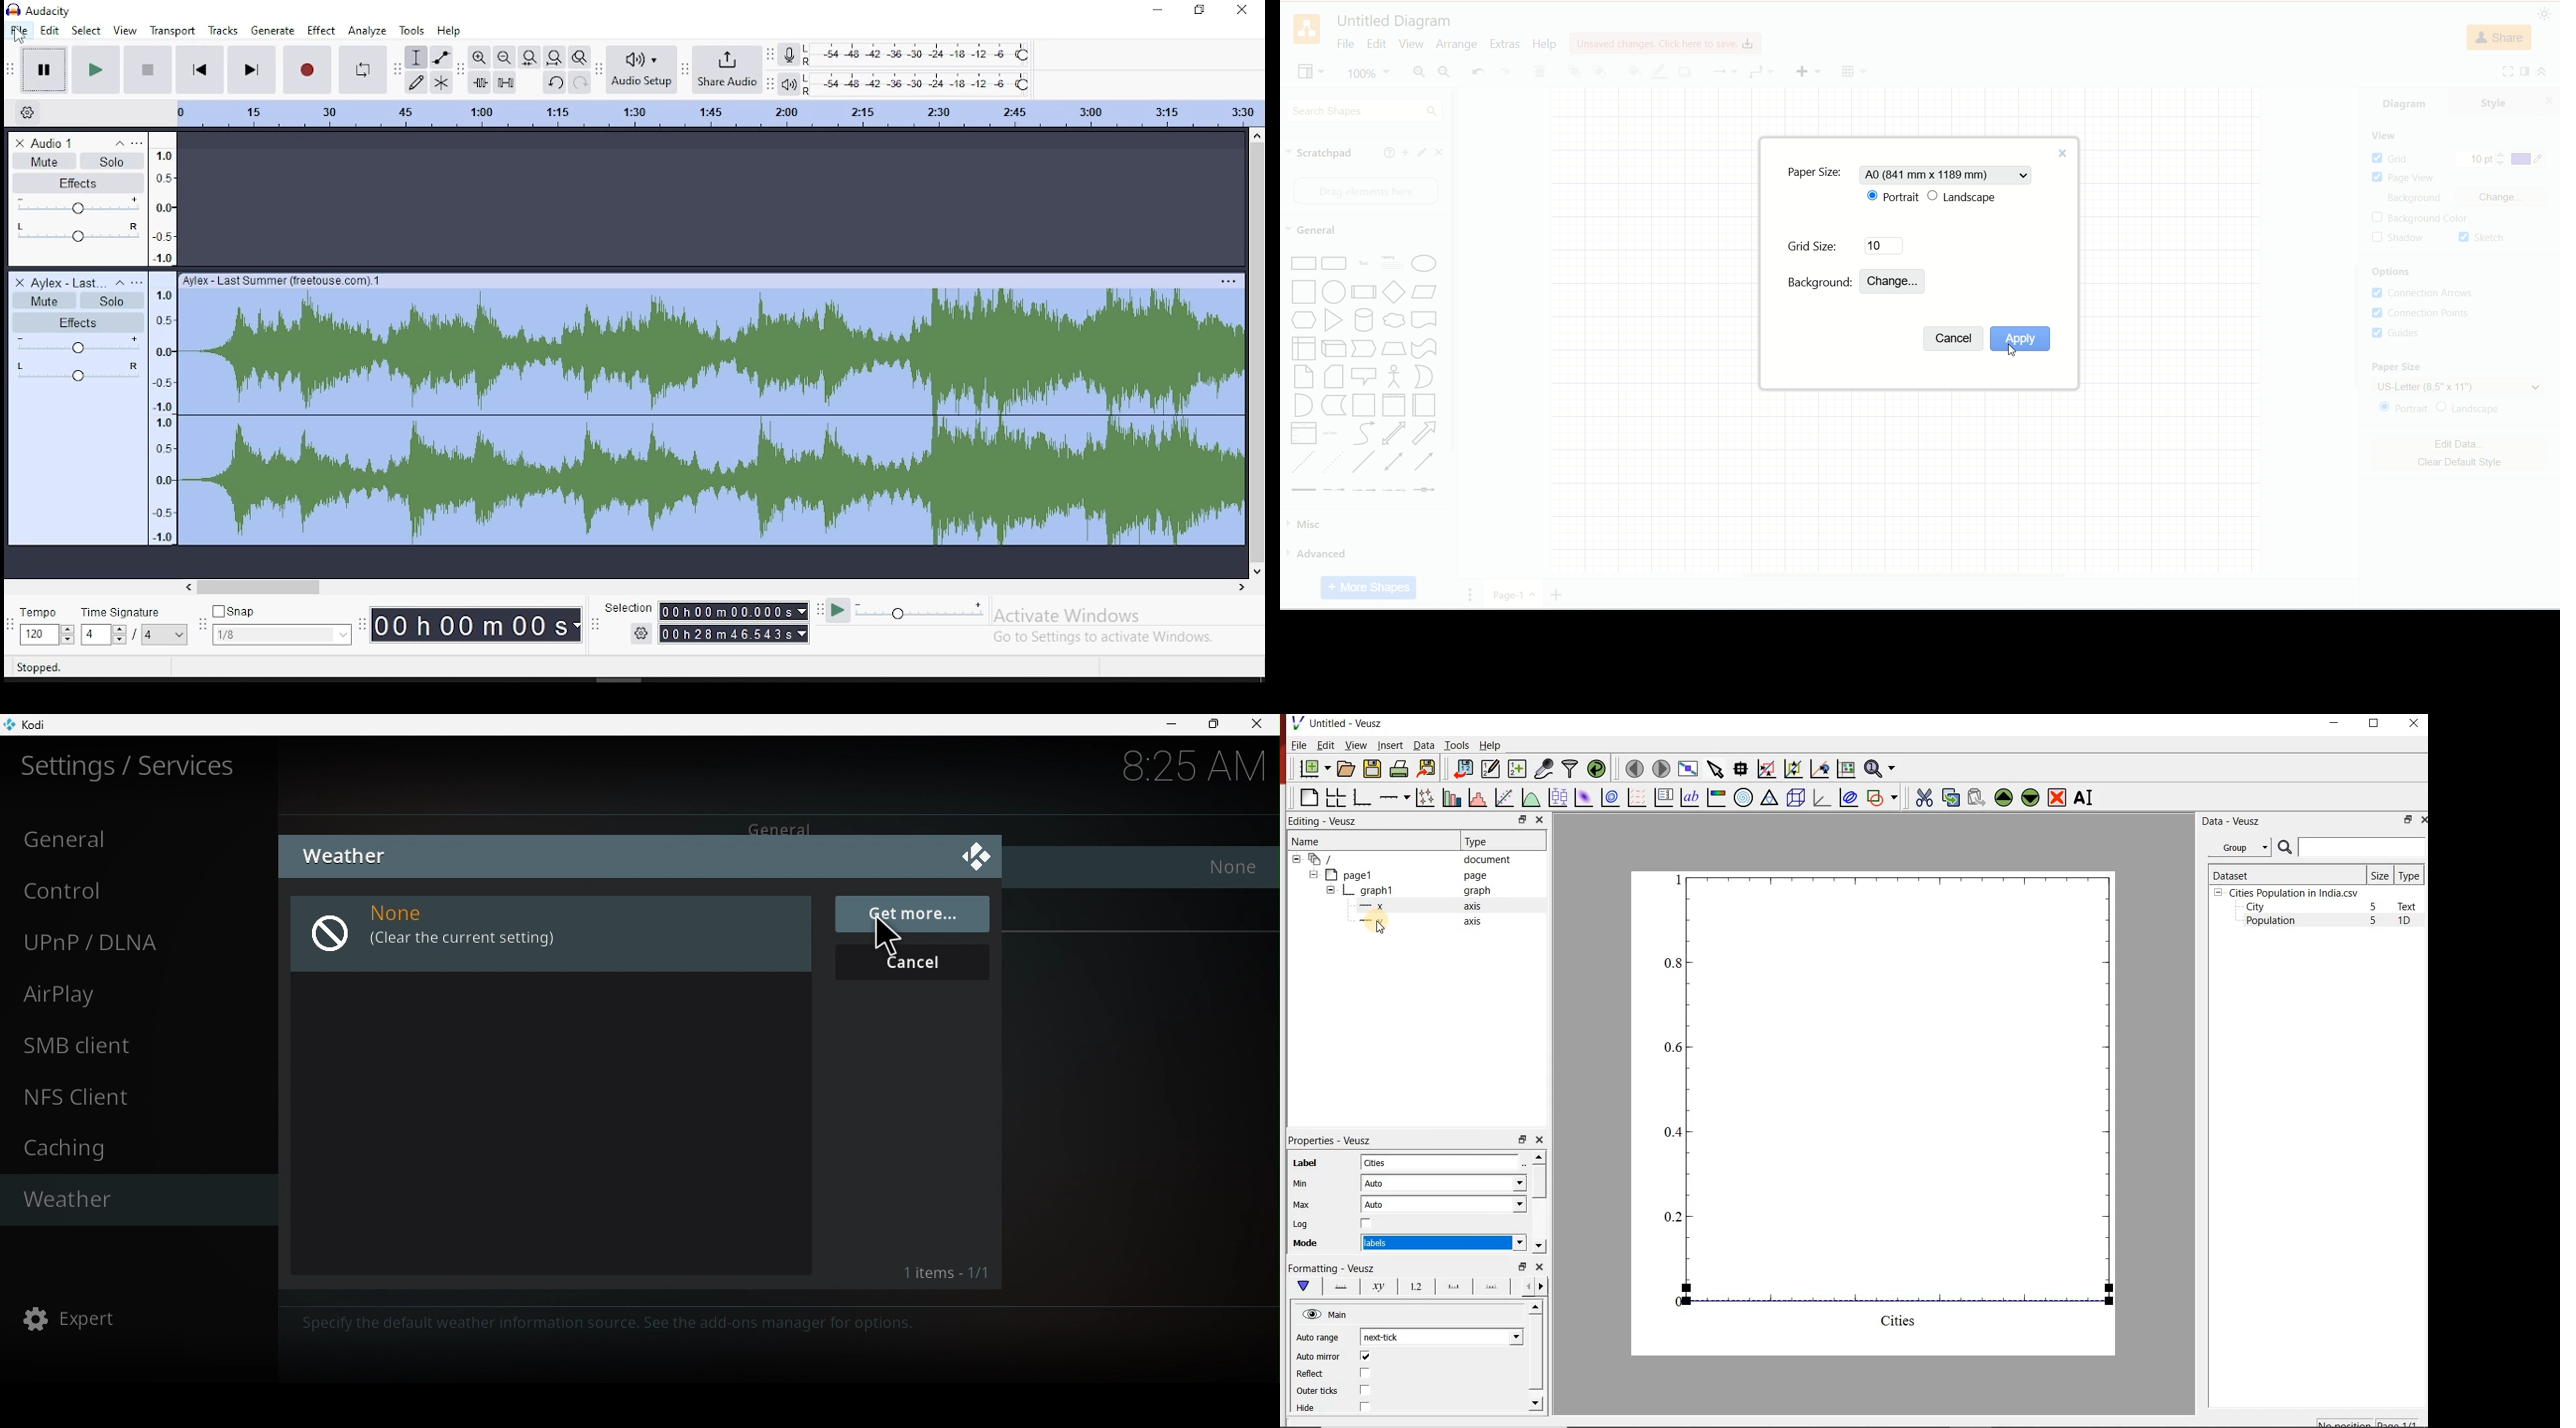 This screenshot has height=1428, width=2576. What do you see at coordinates (1301, 405) in the screenshot?
I see `And` at bounding box center [1301, 405].